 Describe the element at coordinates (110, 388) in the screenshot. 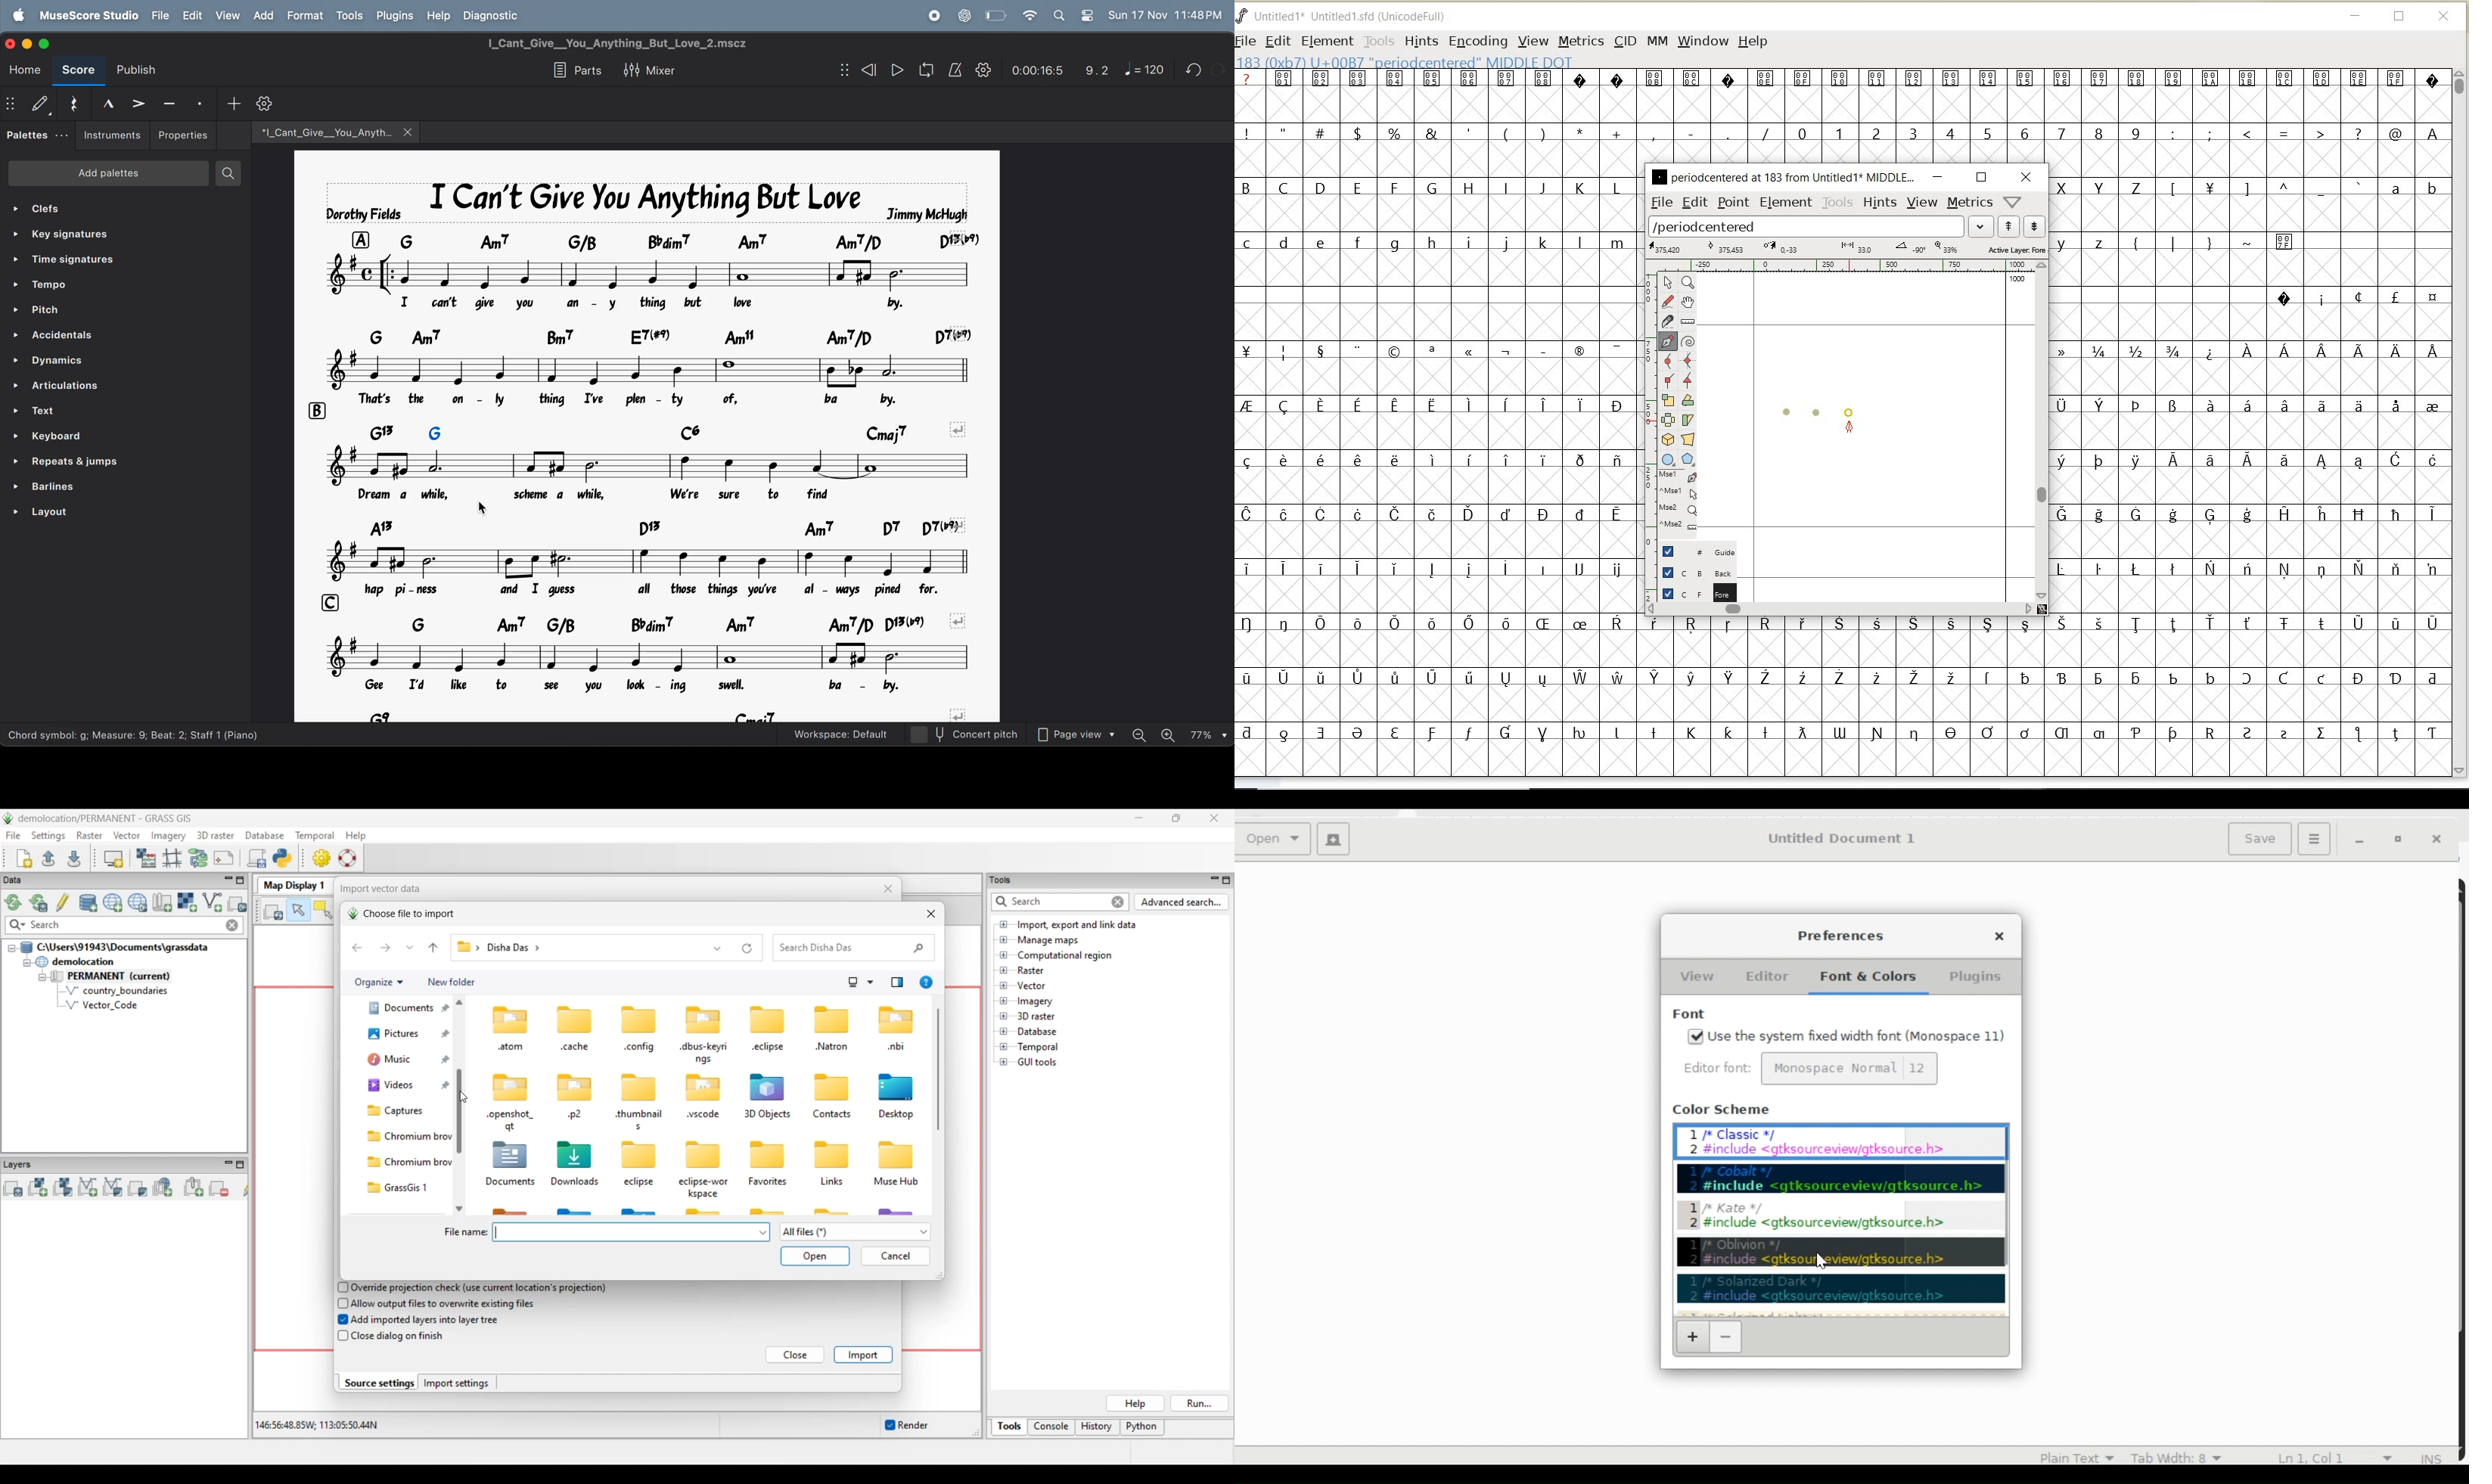

I see `articulations` at that location.